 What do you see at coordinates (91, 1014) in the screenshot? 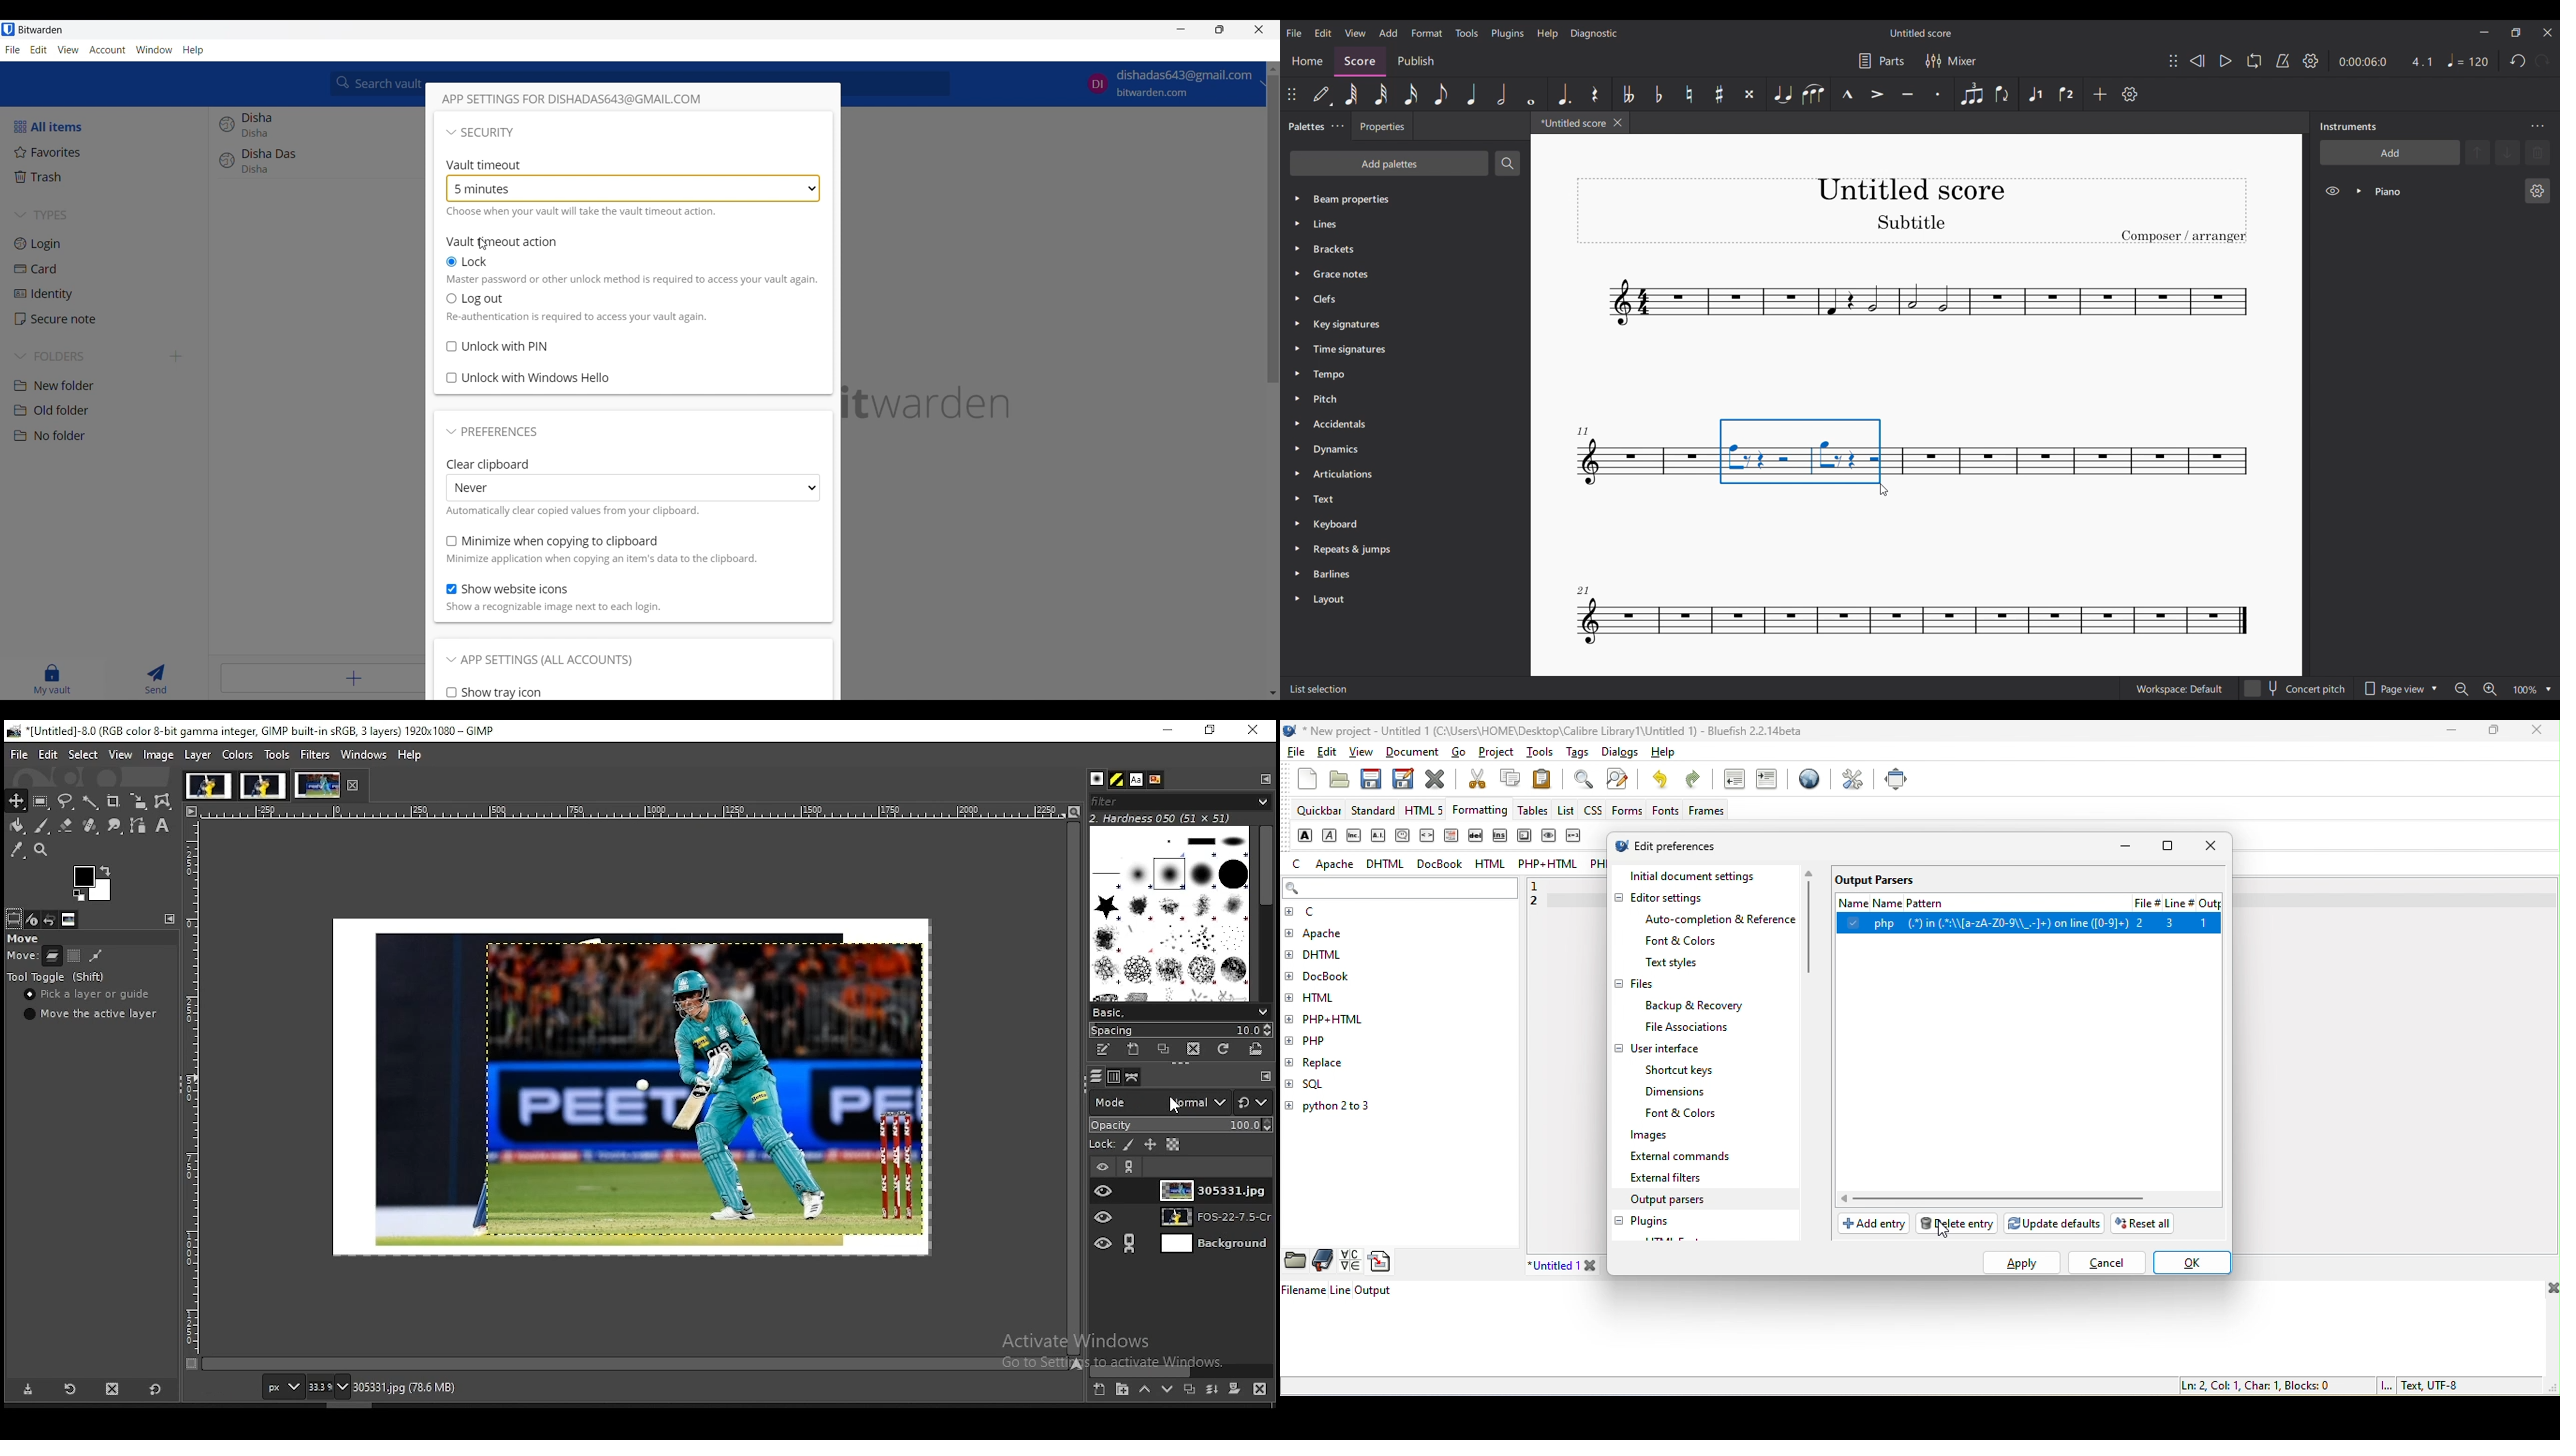
I see `move the active layer` at bounding box center [91, 1014].